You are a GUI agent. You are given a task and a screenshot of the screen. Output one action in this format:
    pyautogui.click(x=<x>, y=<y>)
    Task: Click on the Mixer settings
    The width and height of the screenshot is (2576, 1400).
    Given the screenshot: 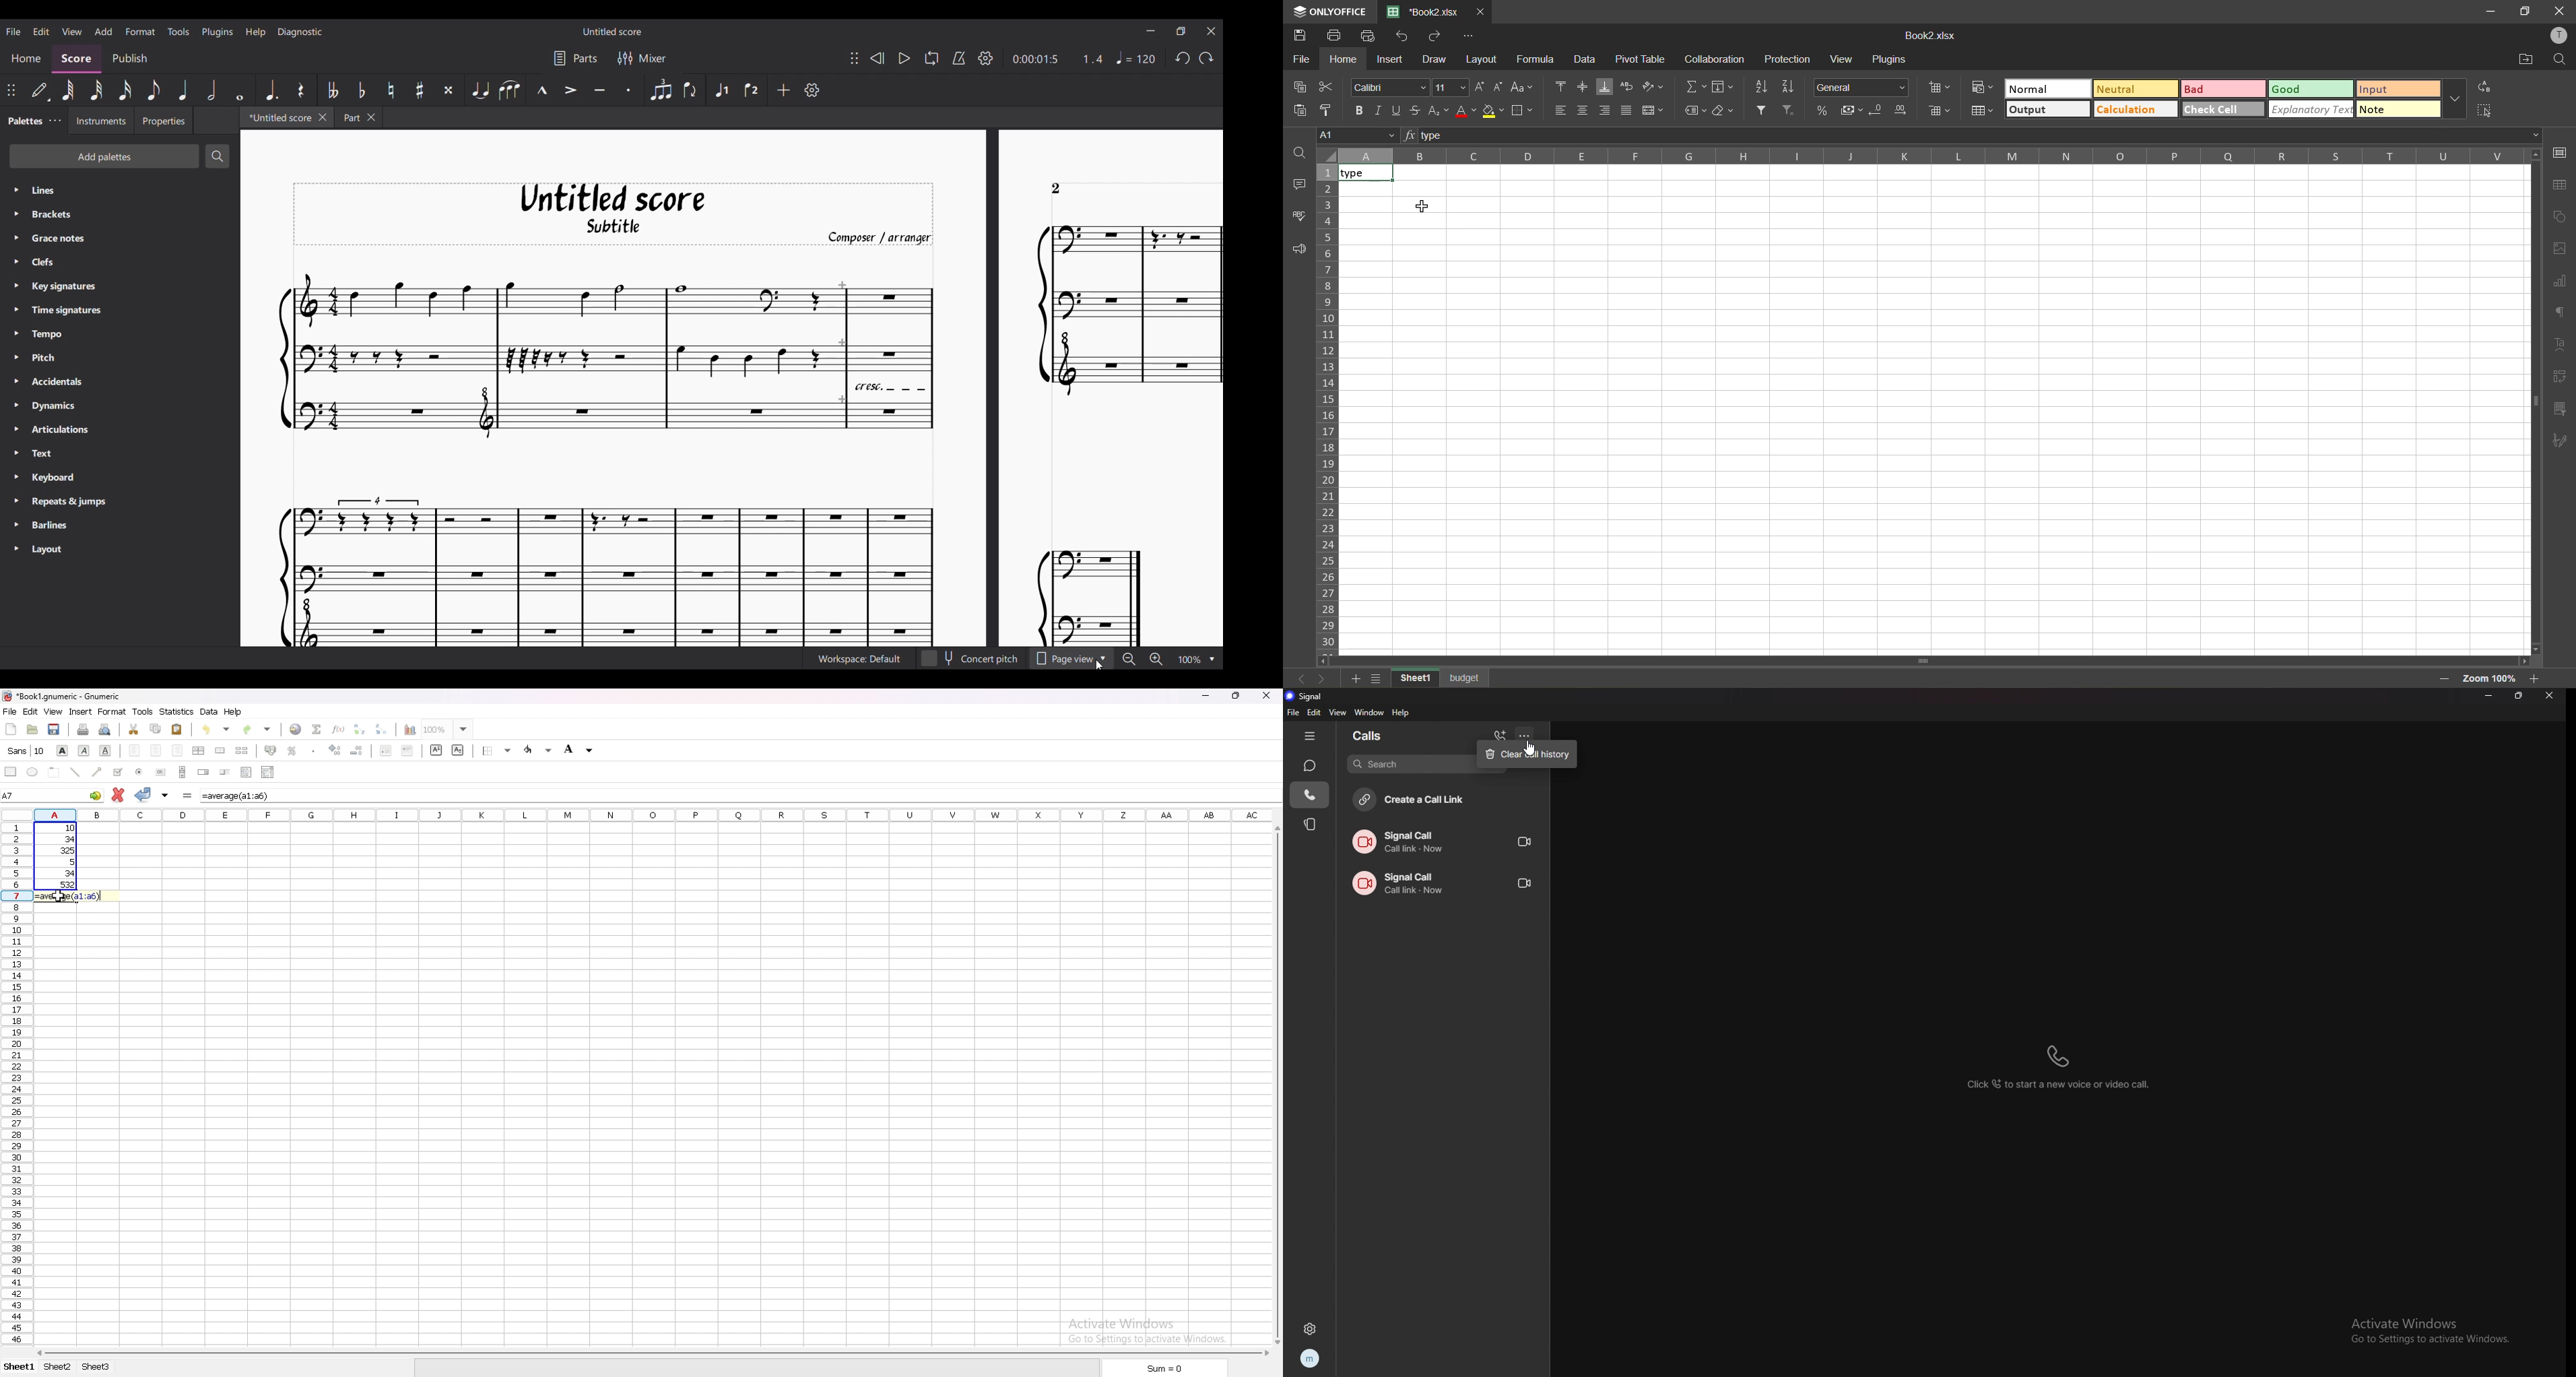 What is the action you would take?
    pyautogui.click(x=642, y=58)
    